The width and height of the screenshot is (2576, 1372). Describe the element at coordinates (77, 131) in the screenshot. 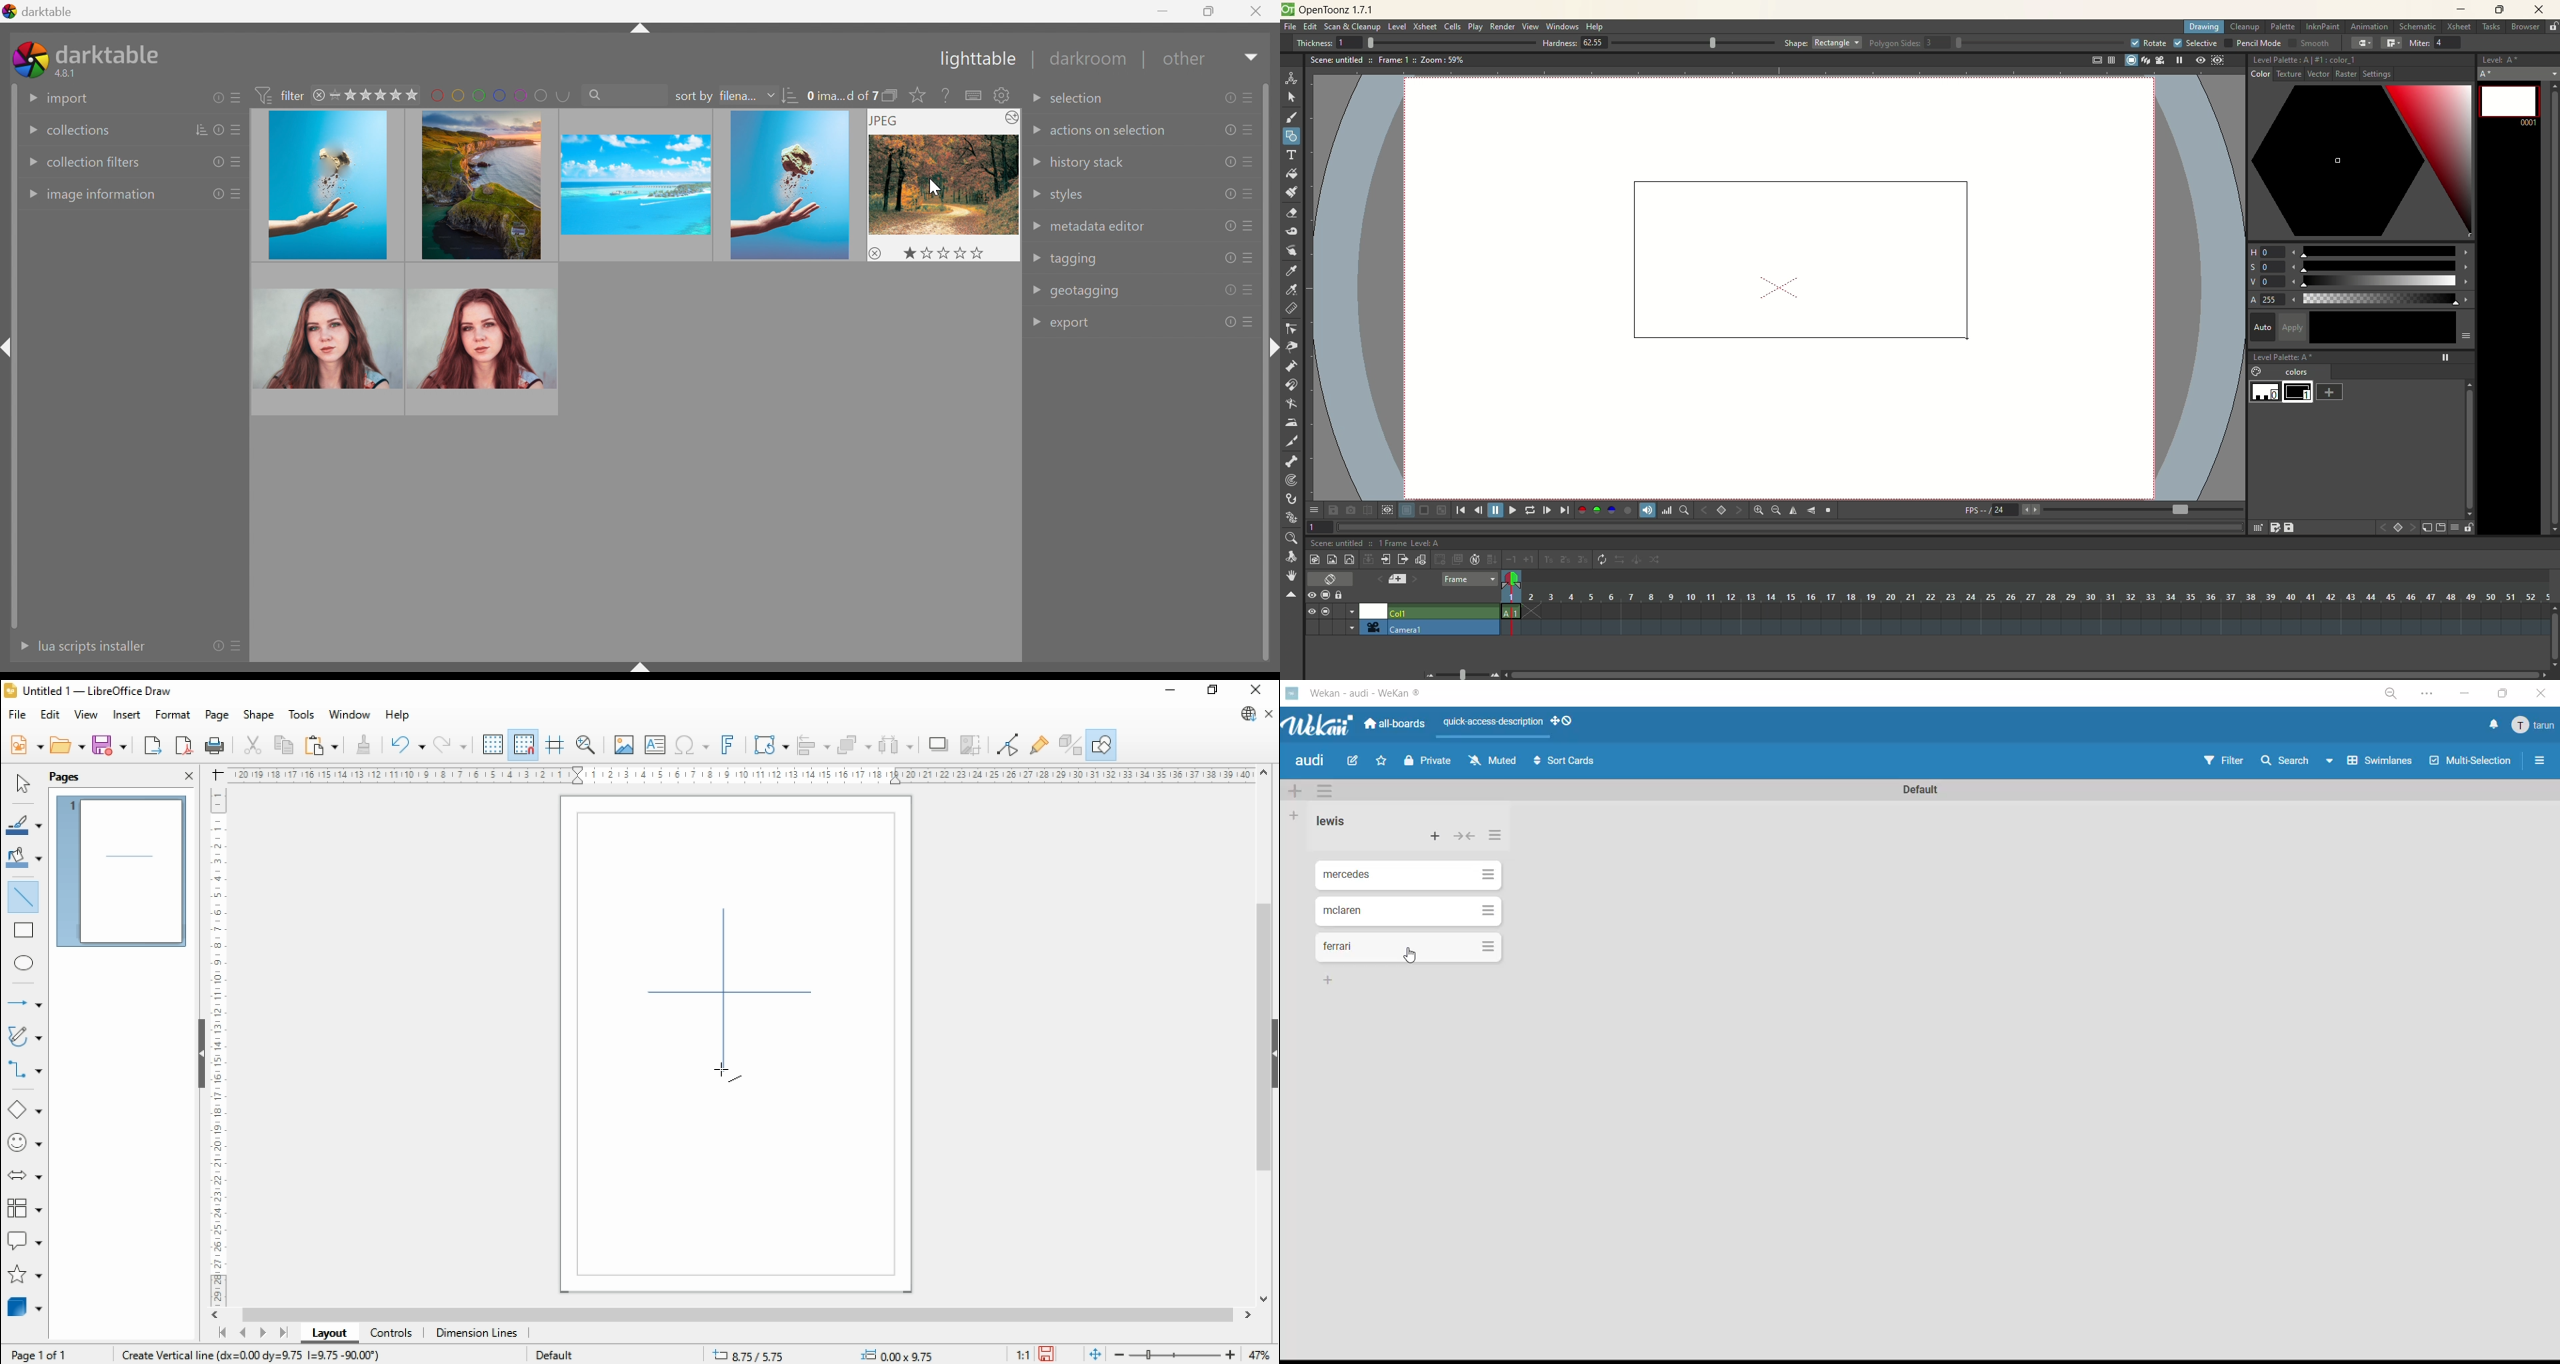

I see `collections` at that location.